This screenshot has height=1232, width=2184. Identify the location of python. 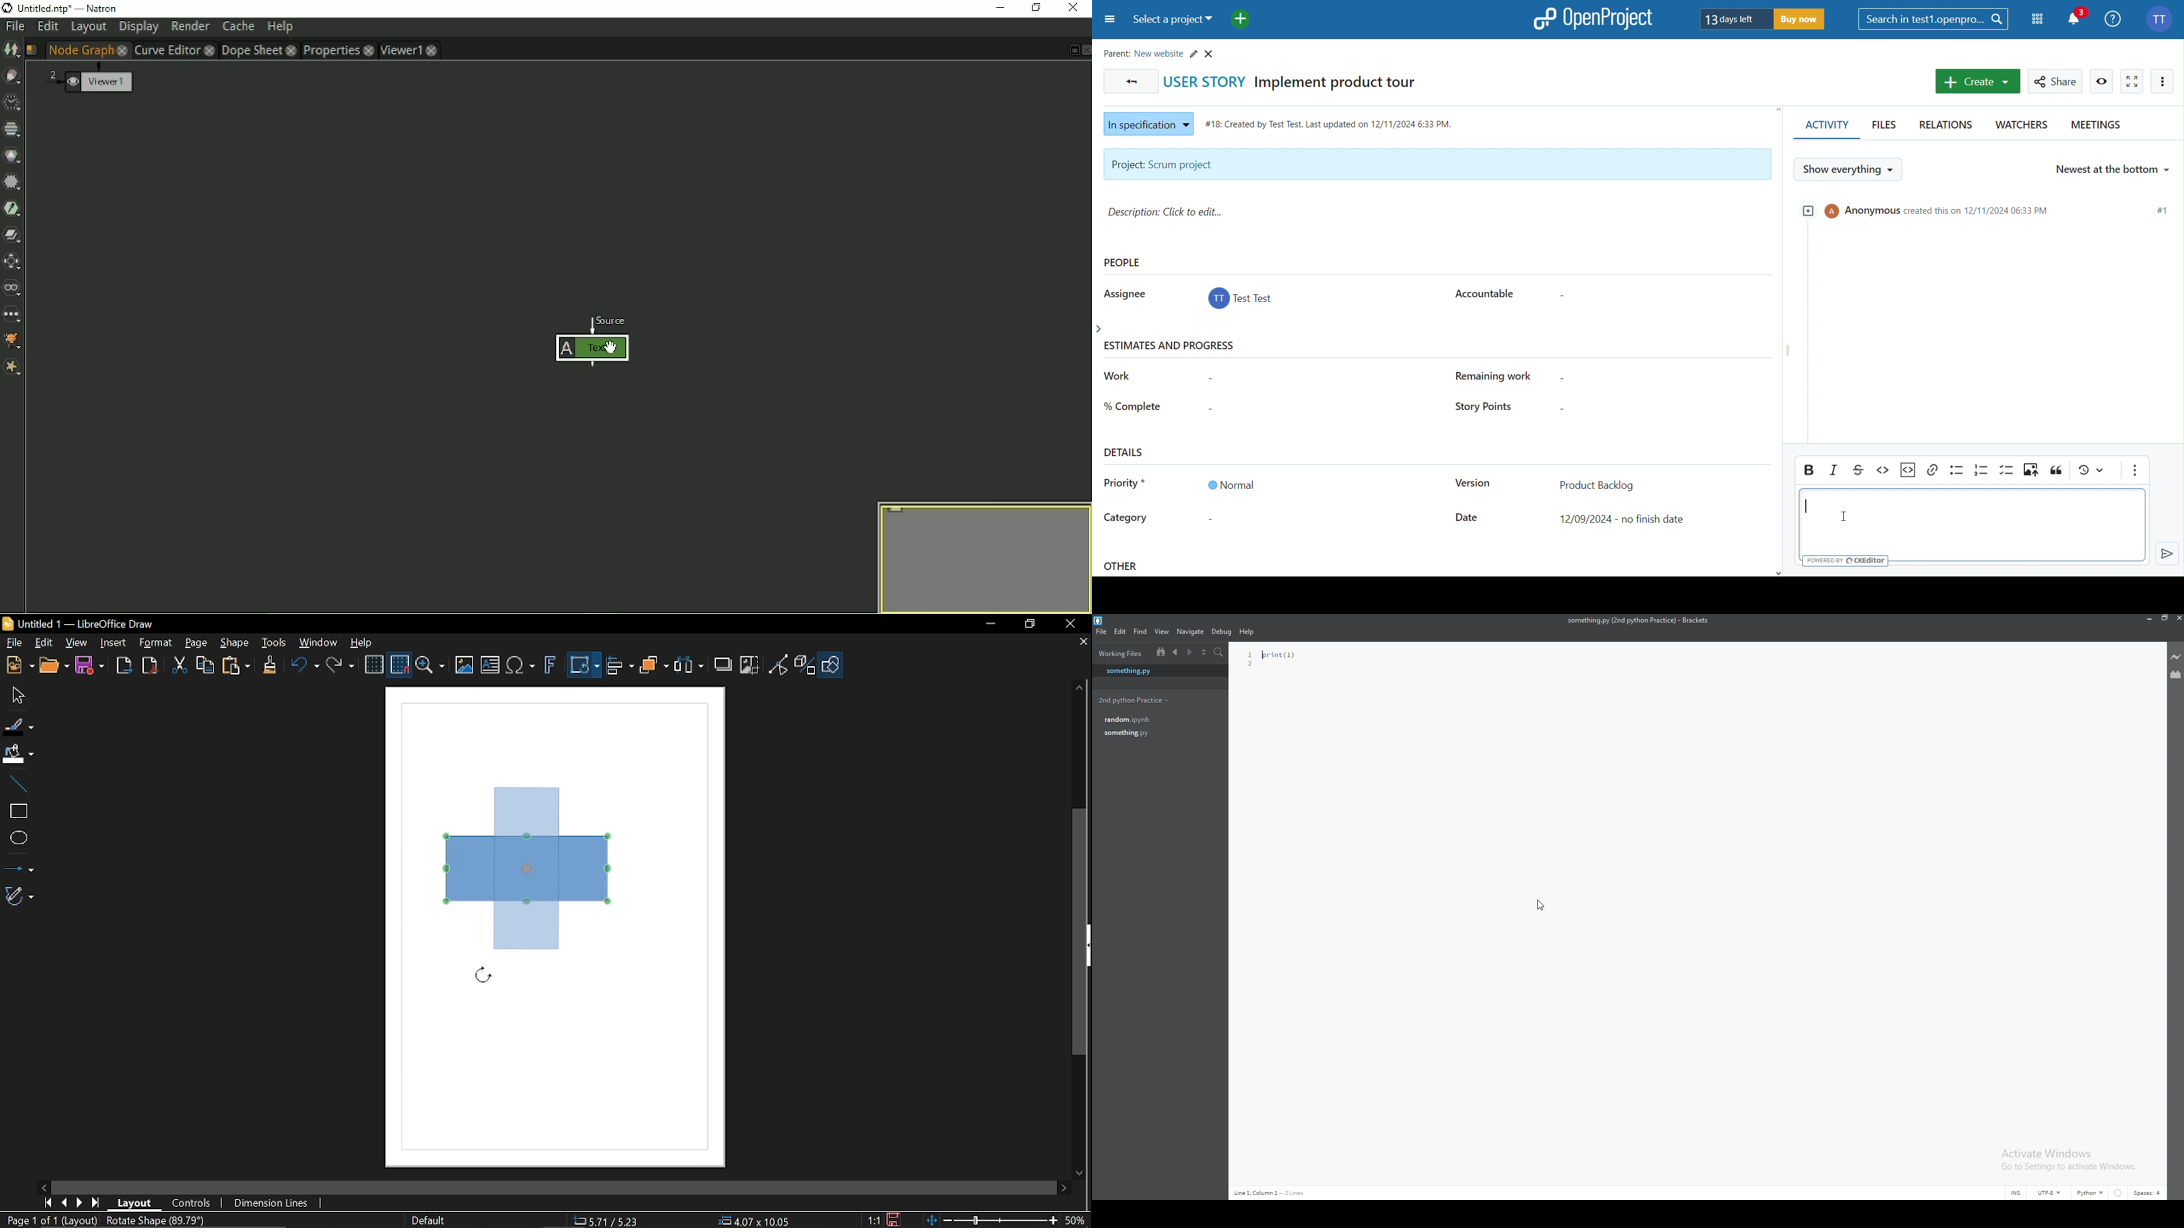
(2091, 1194).